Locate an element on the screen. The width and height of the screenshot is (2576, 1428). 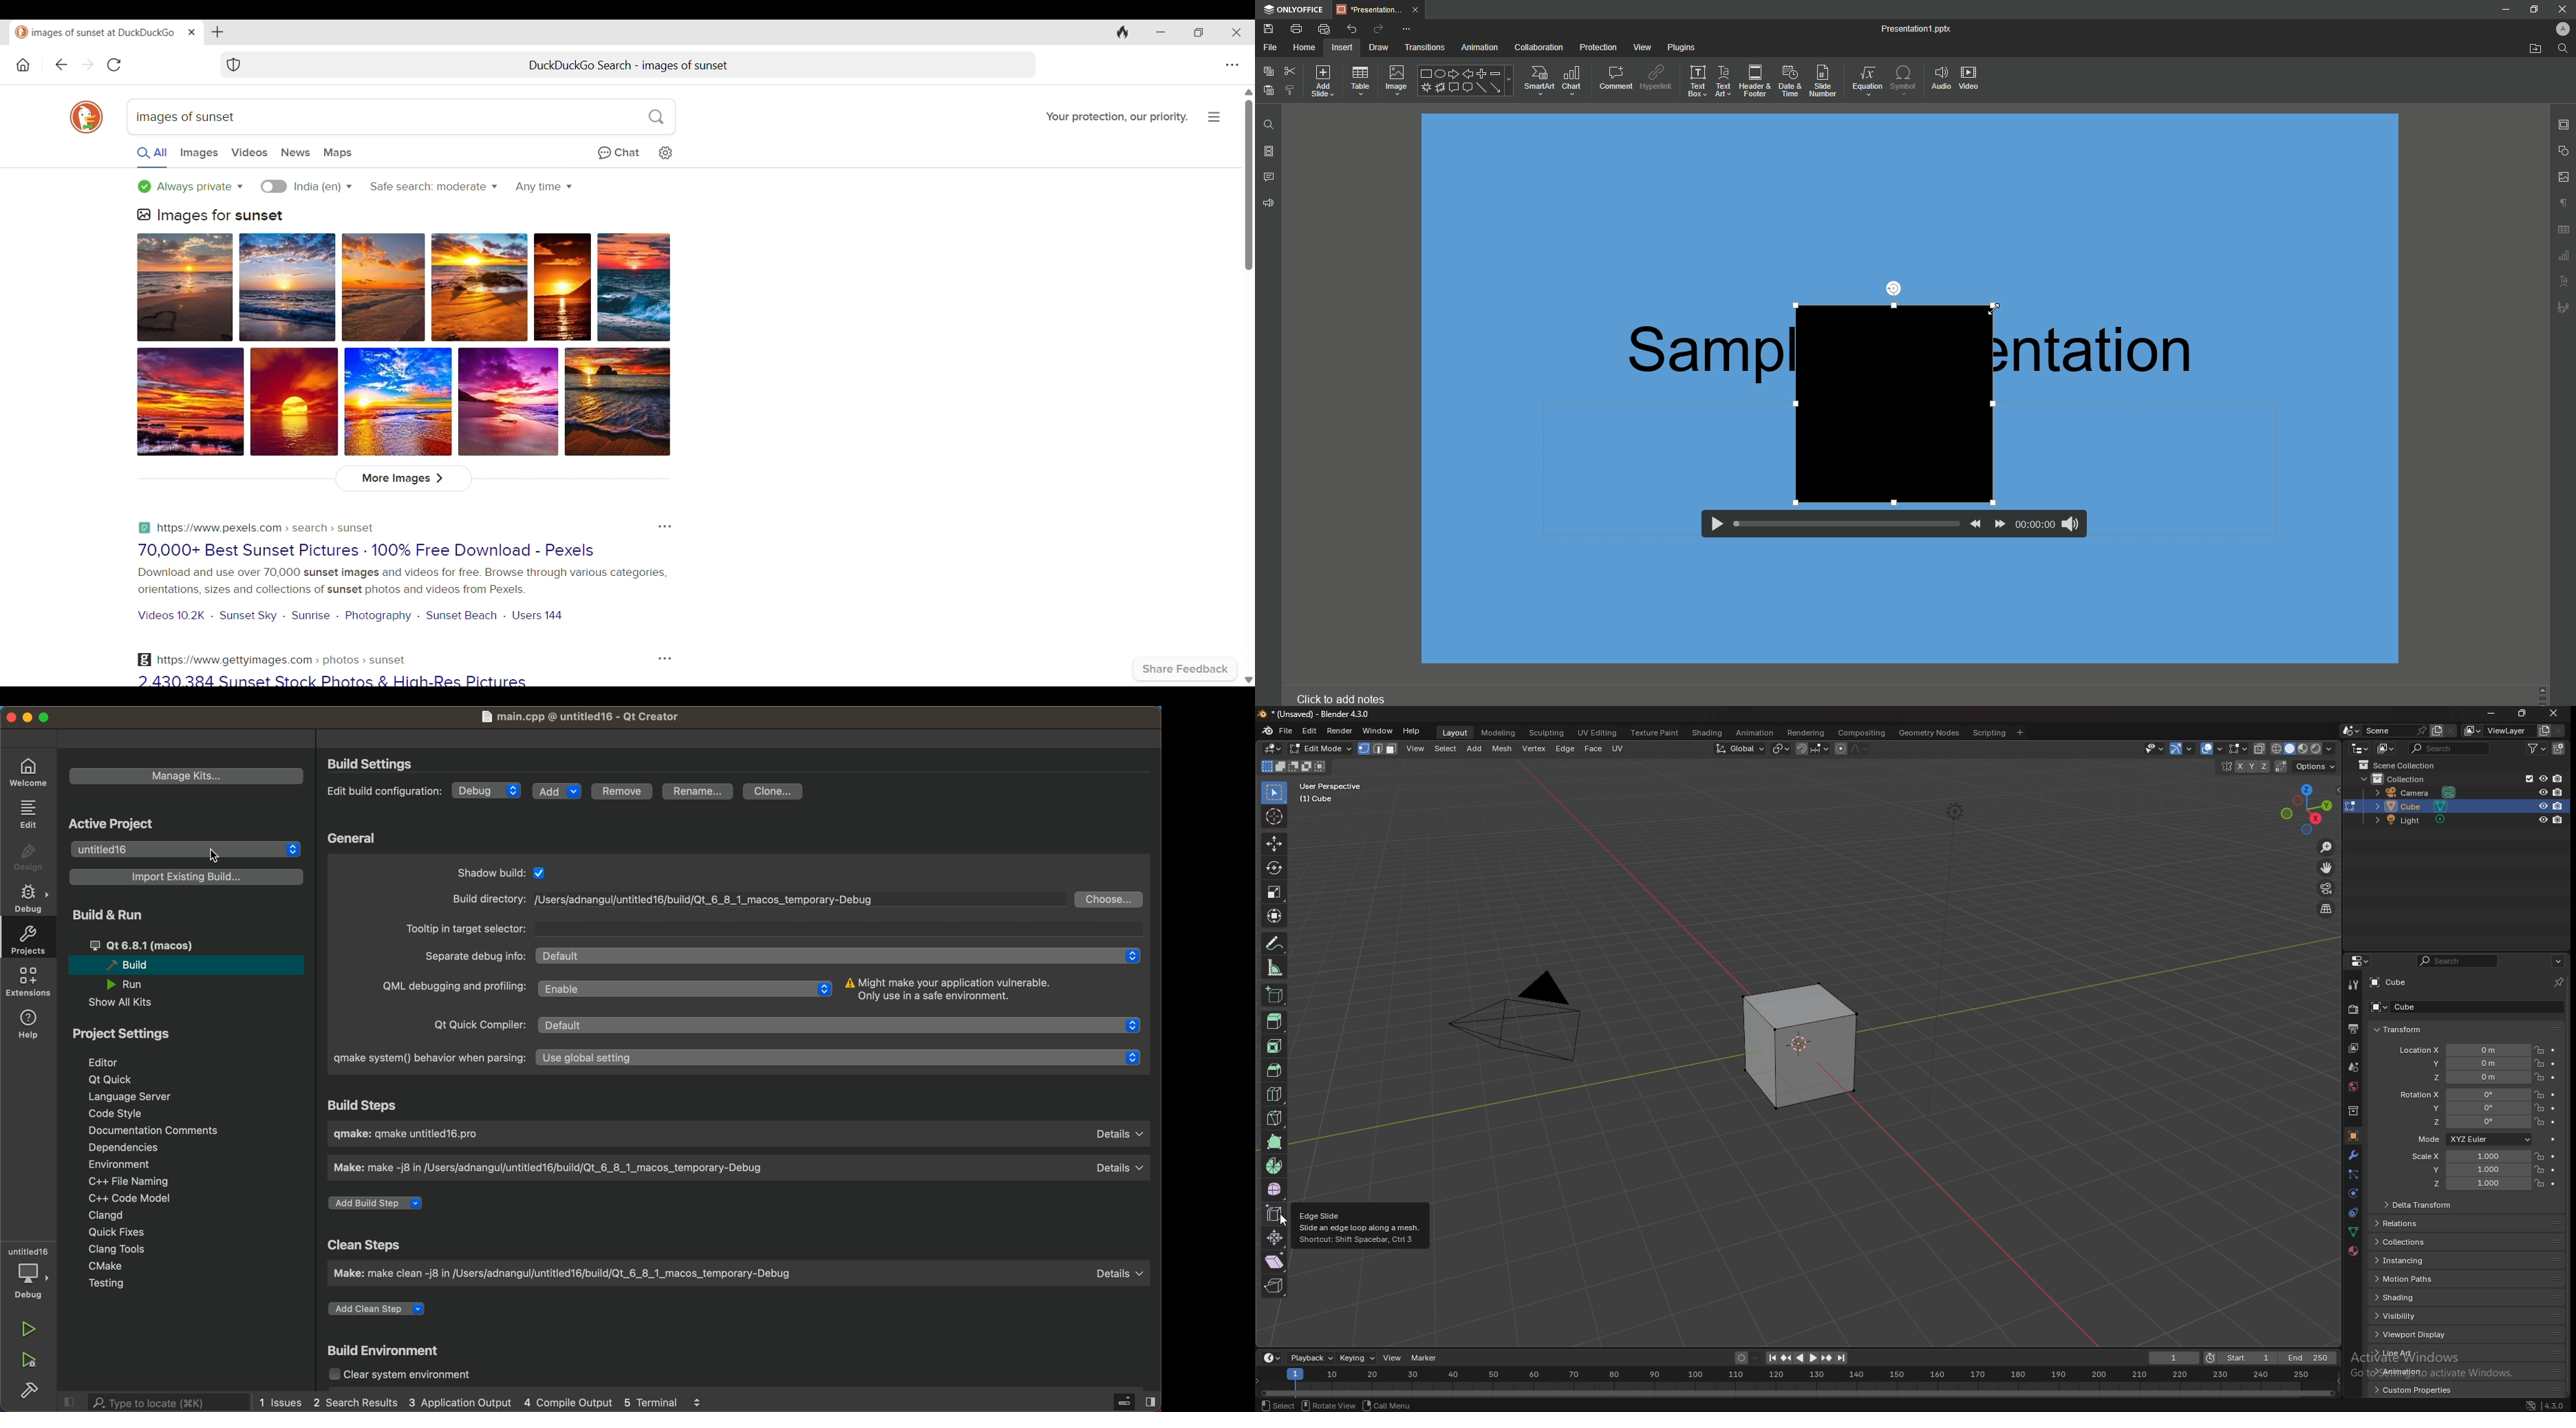
options is located at coordinates (2559, 960).